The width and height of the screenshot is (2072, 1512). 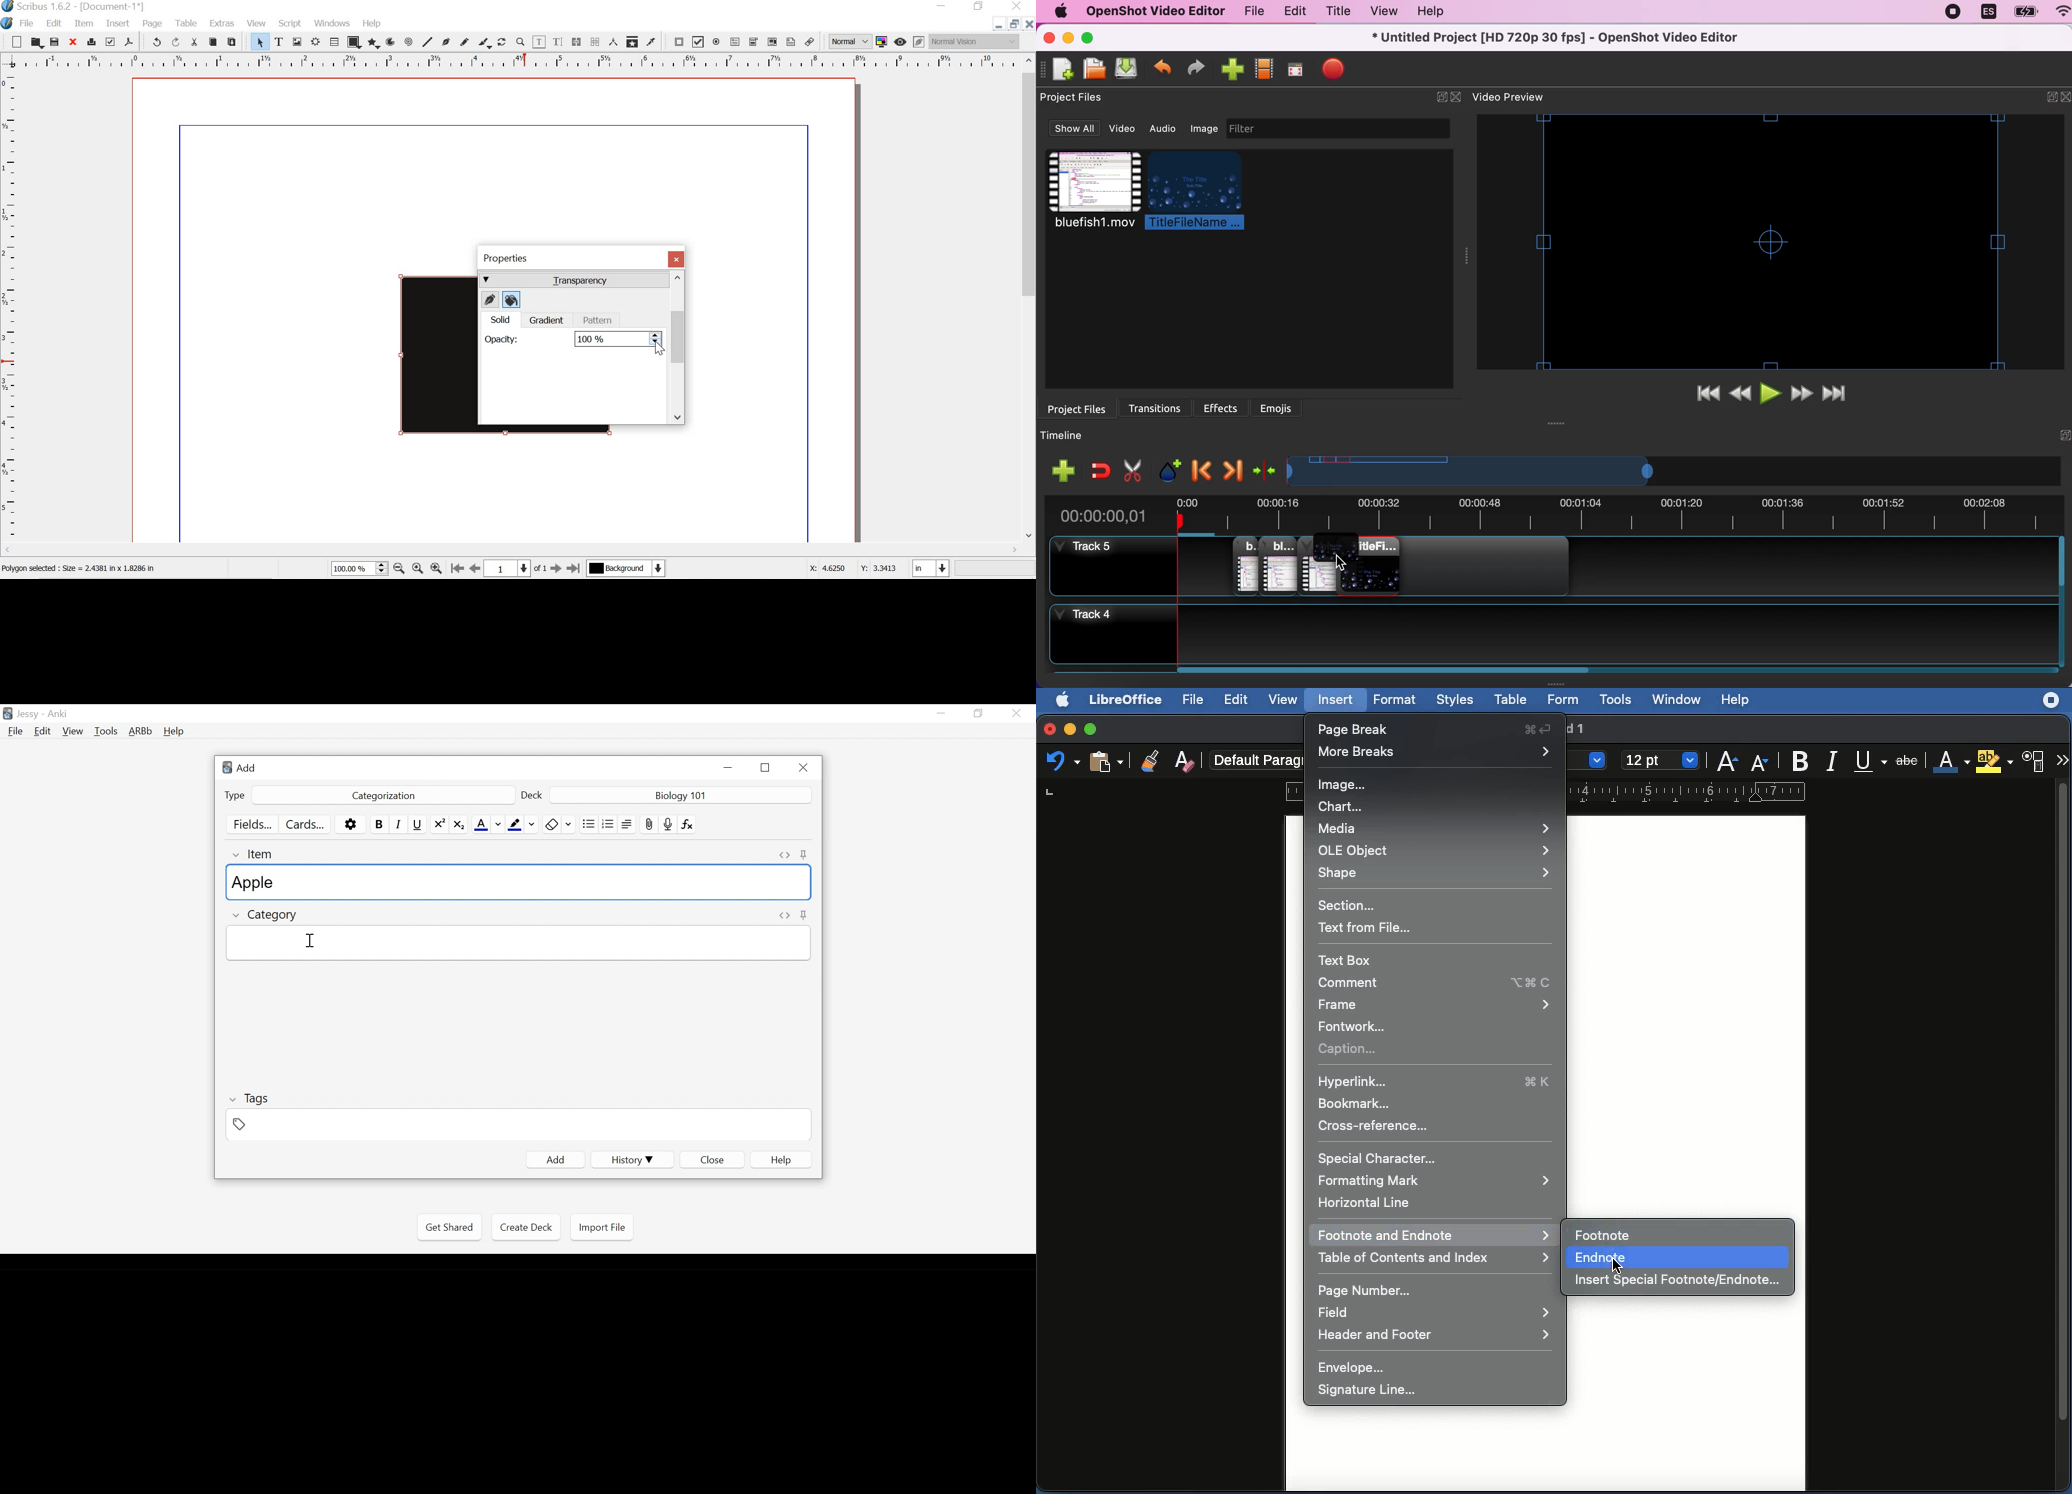 I want to click on Text Highlighting color, so click(x=522, y=825).